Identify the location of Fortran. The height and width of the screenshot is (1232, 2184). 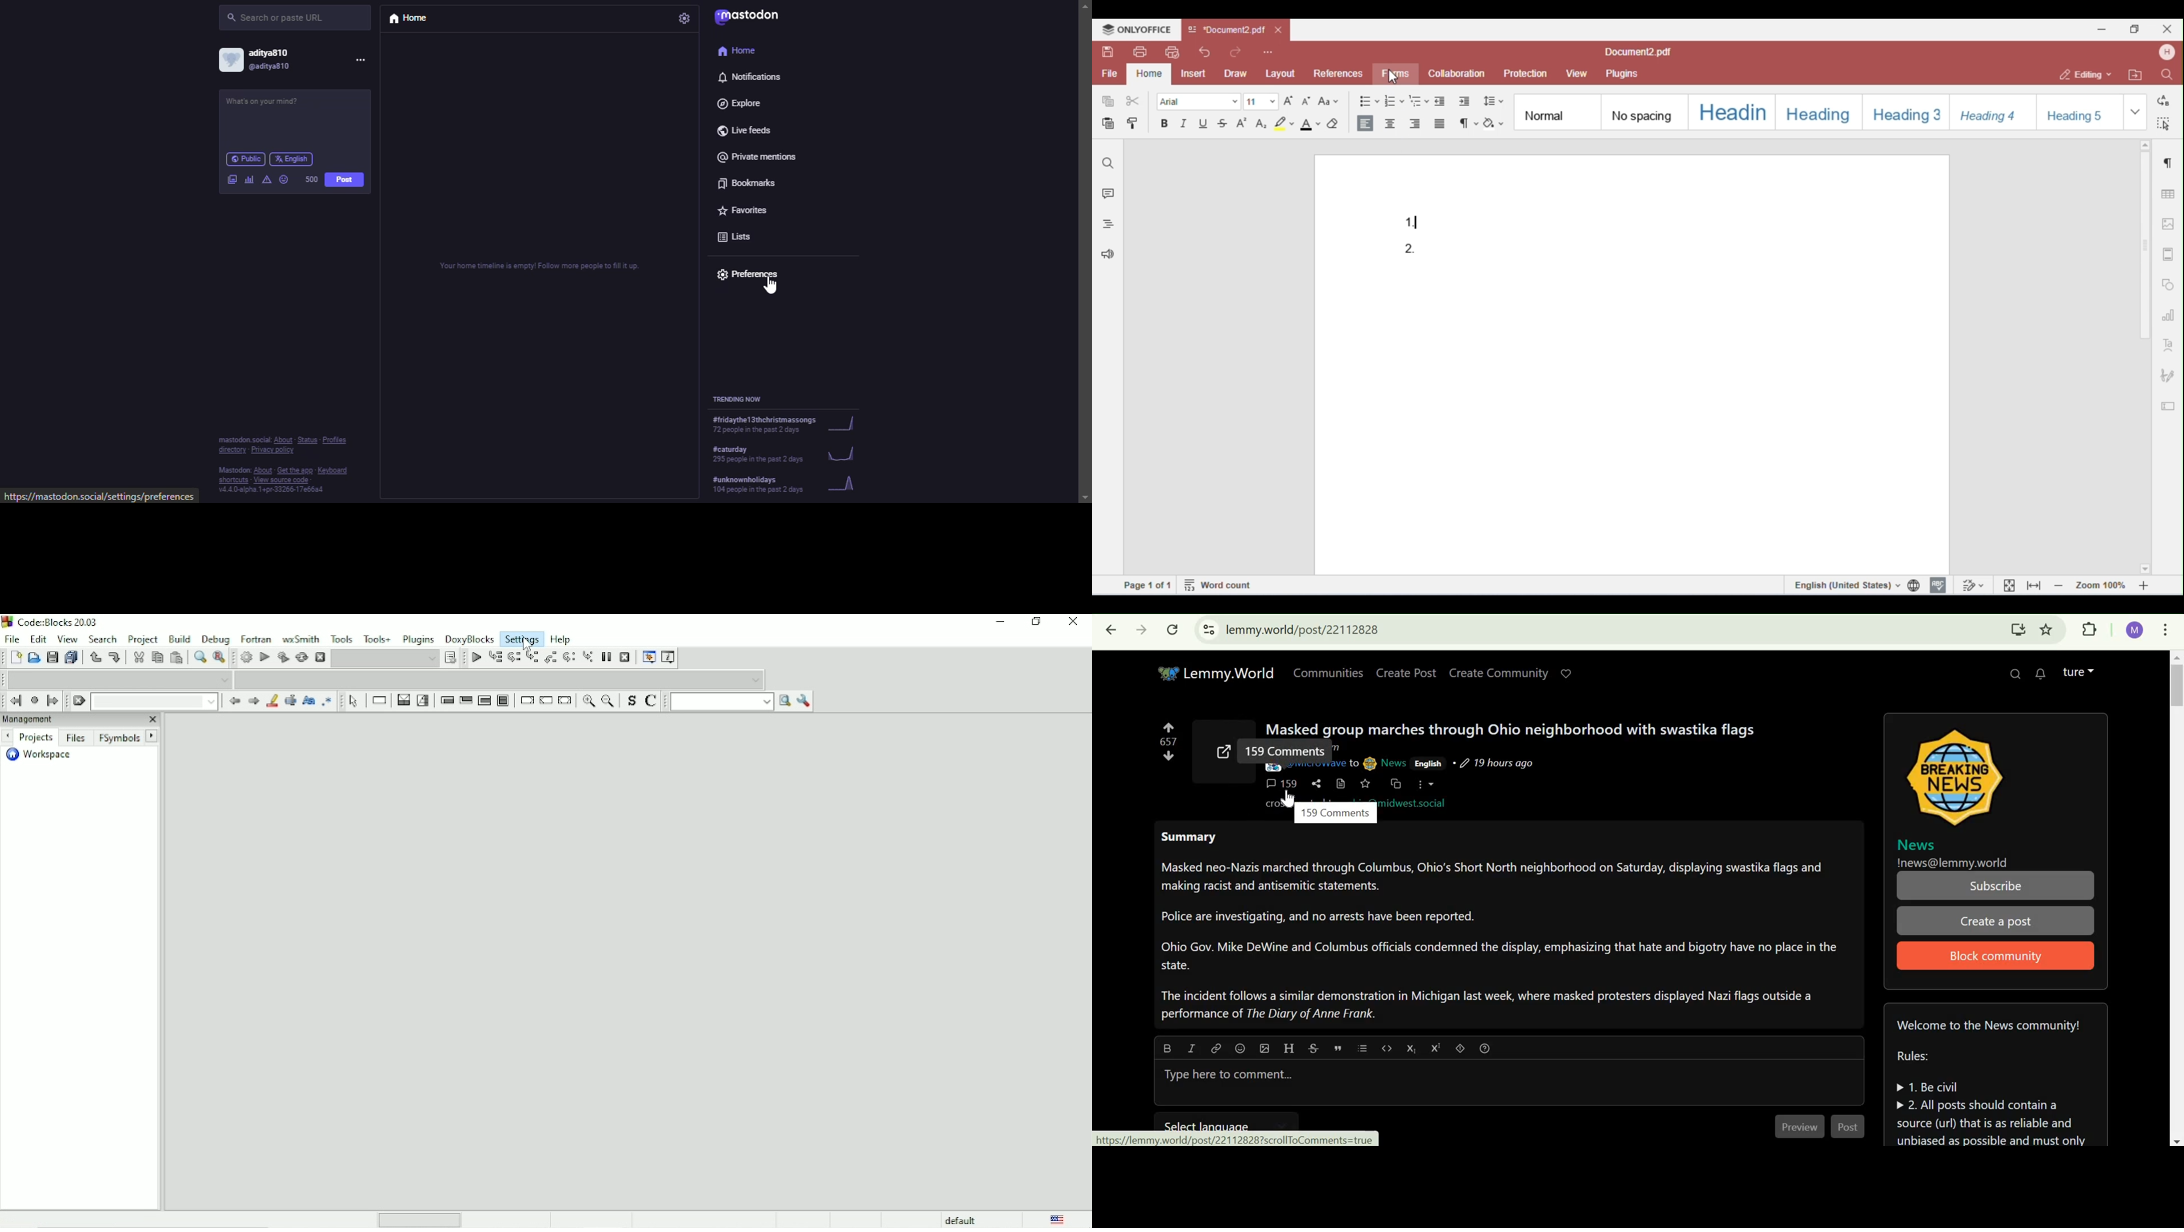
(255, 637).